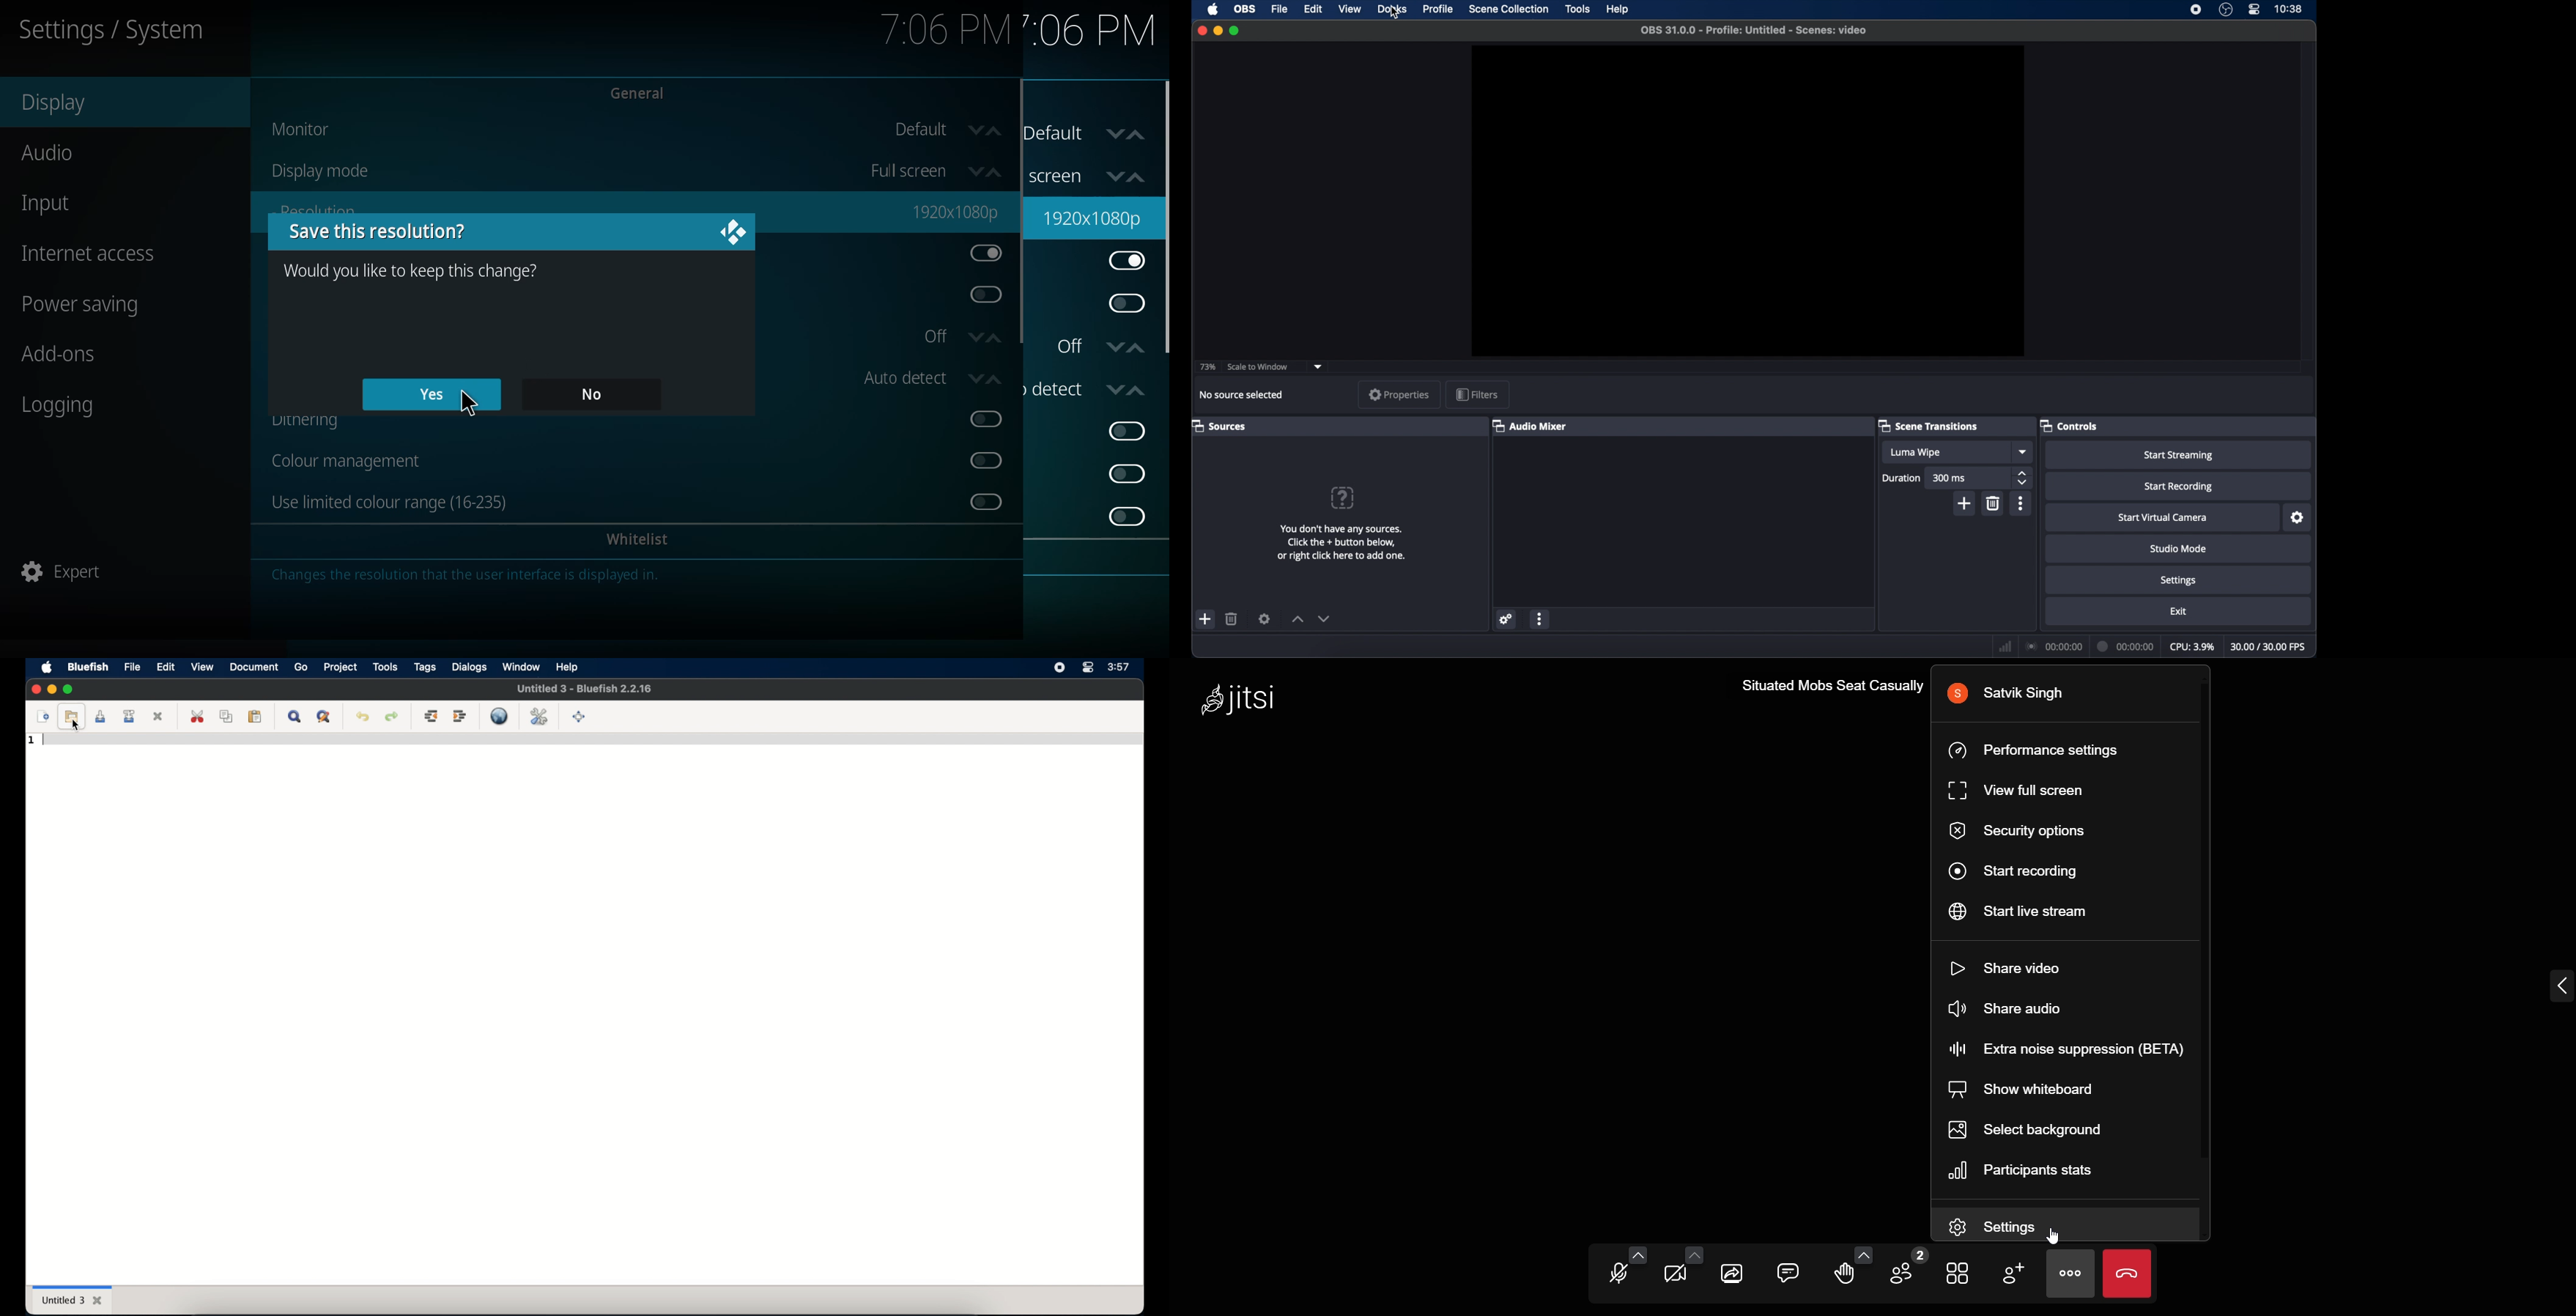  What do you see at coordinates (104, 261) in the screenshot?
I see `internet access` at bounding box center [104, 261].